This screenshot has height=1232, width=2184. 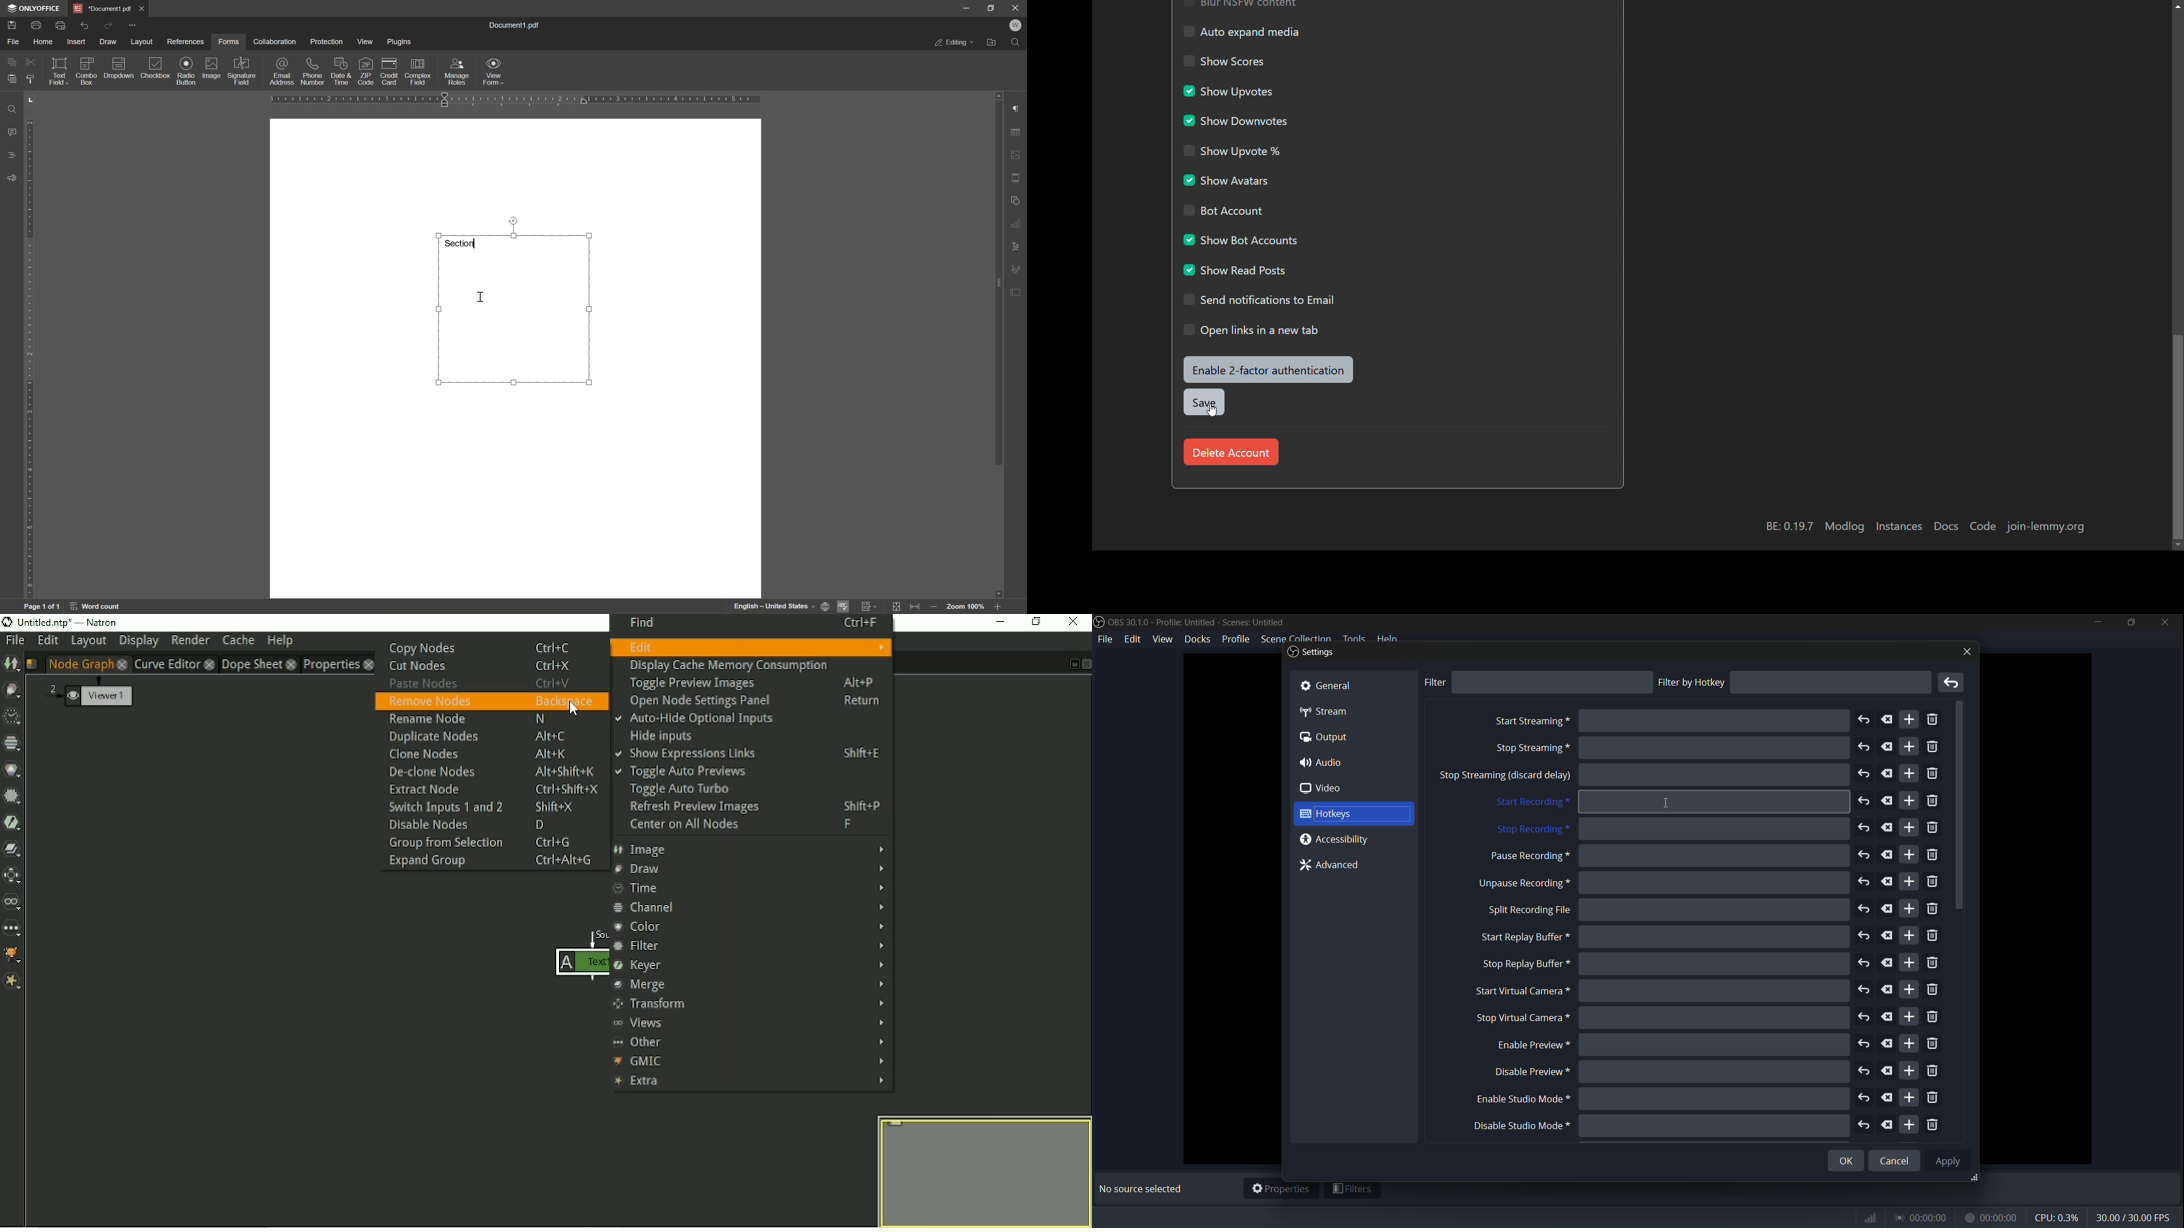 I want to click on profile menu, so click(x=1235, y=639).